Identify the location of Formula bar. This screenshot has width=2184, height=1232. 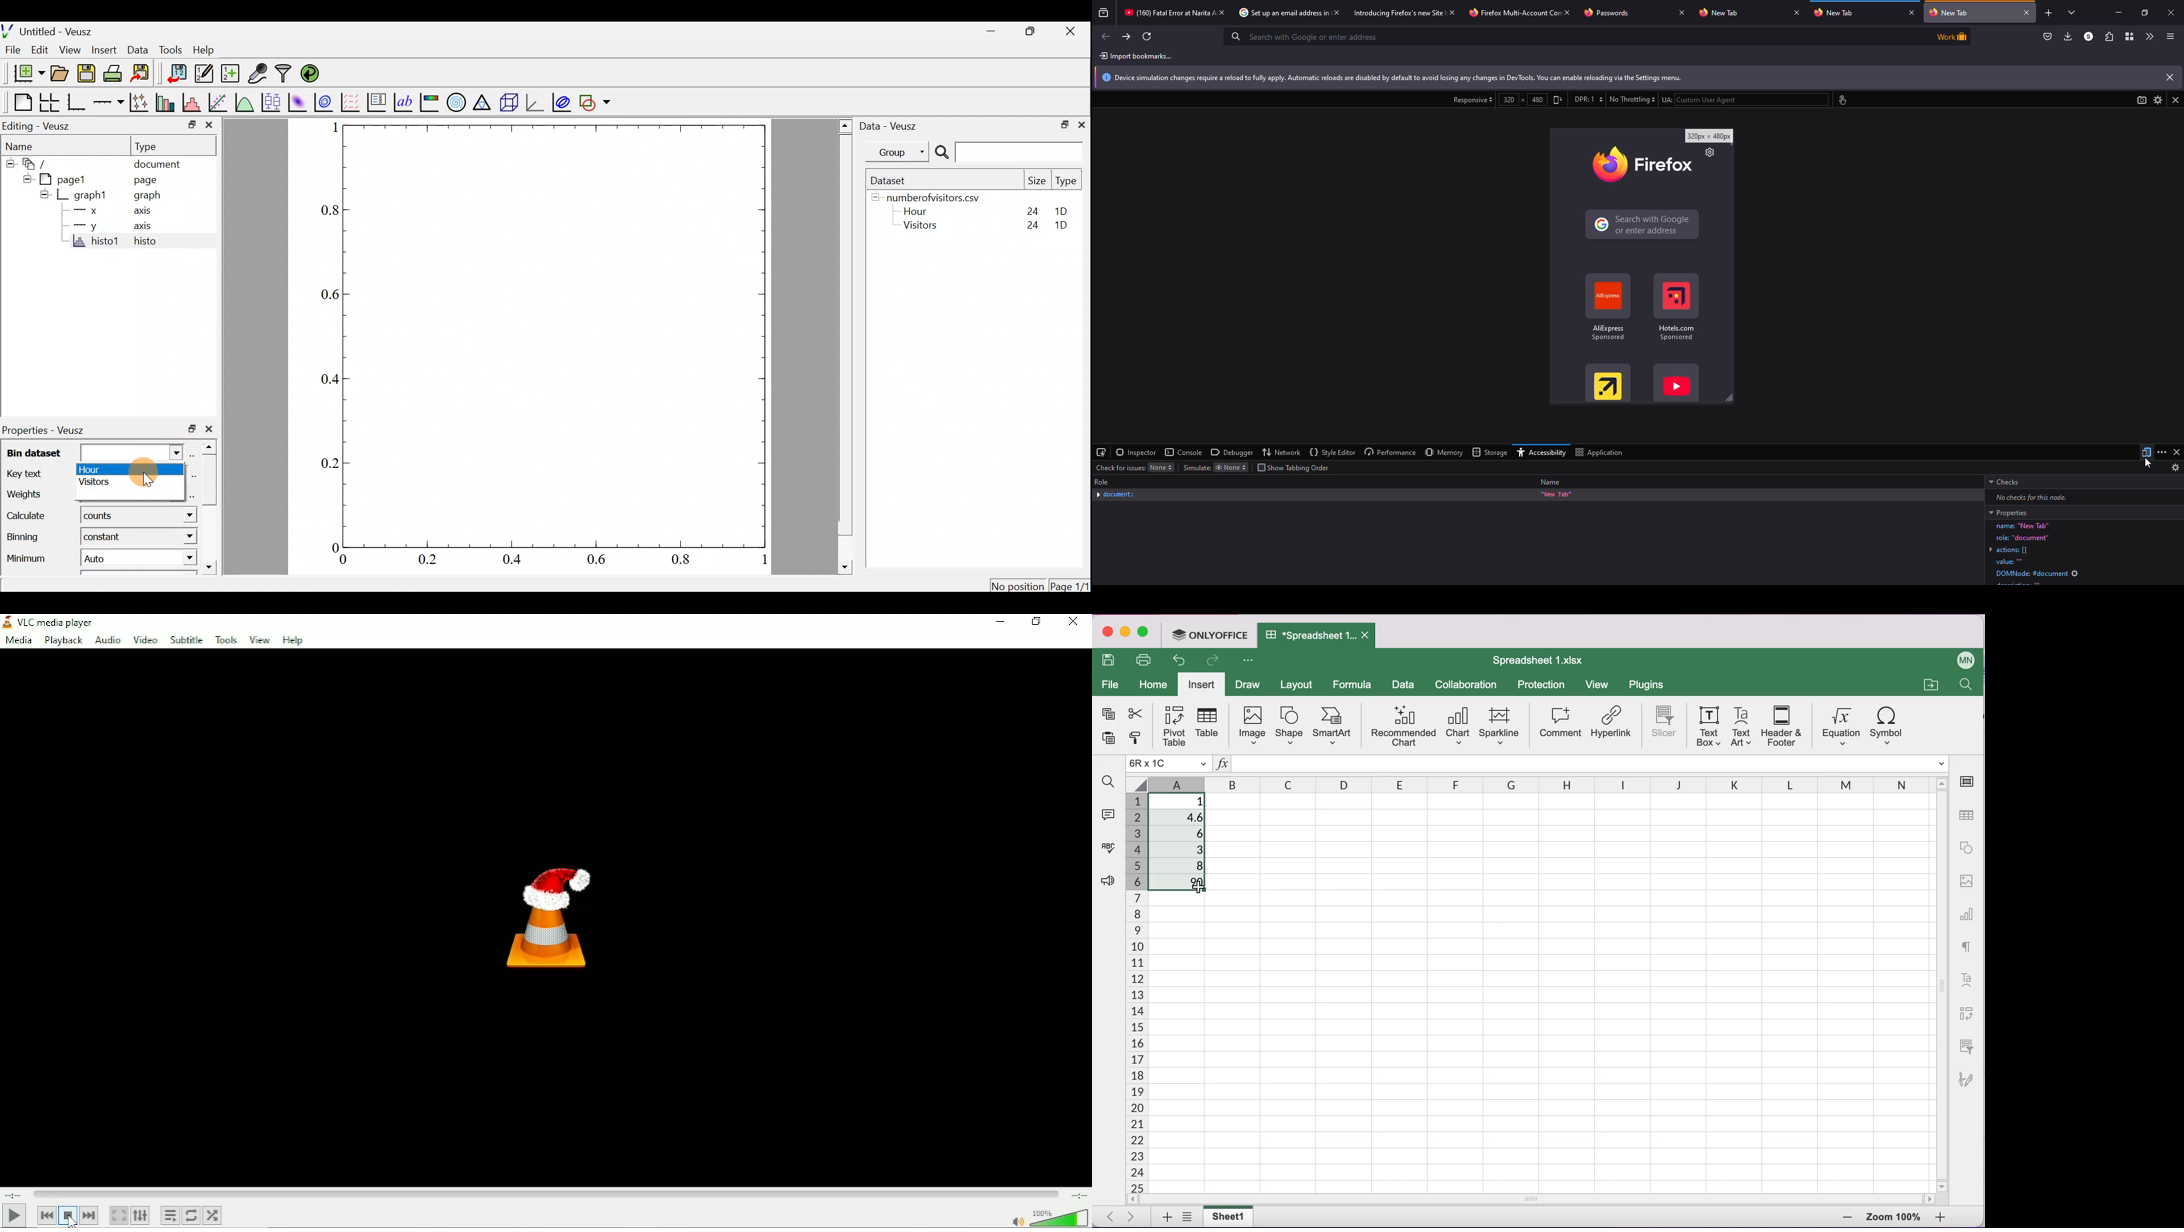
(1599, 764).